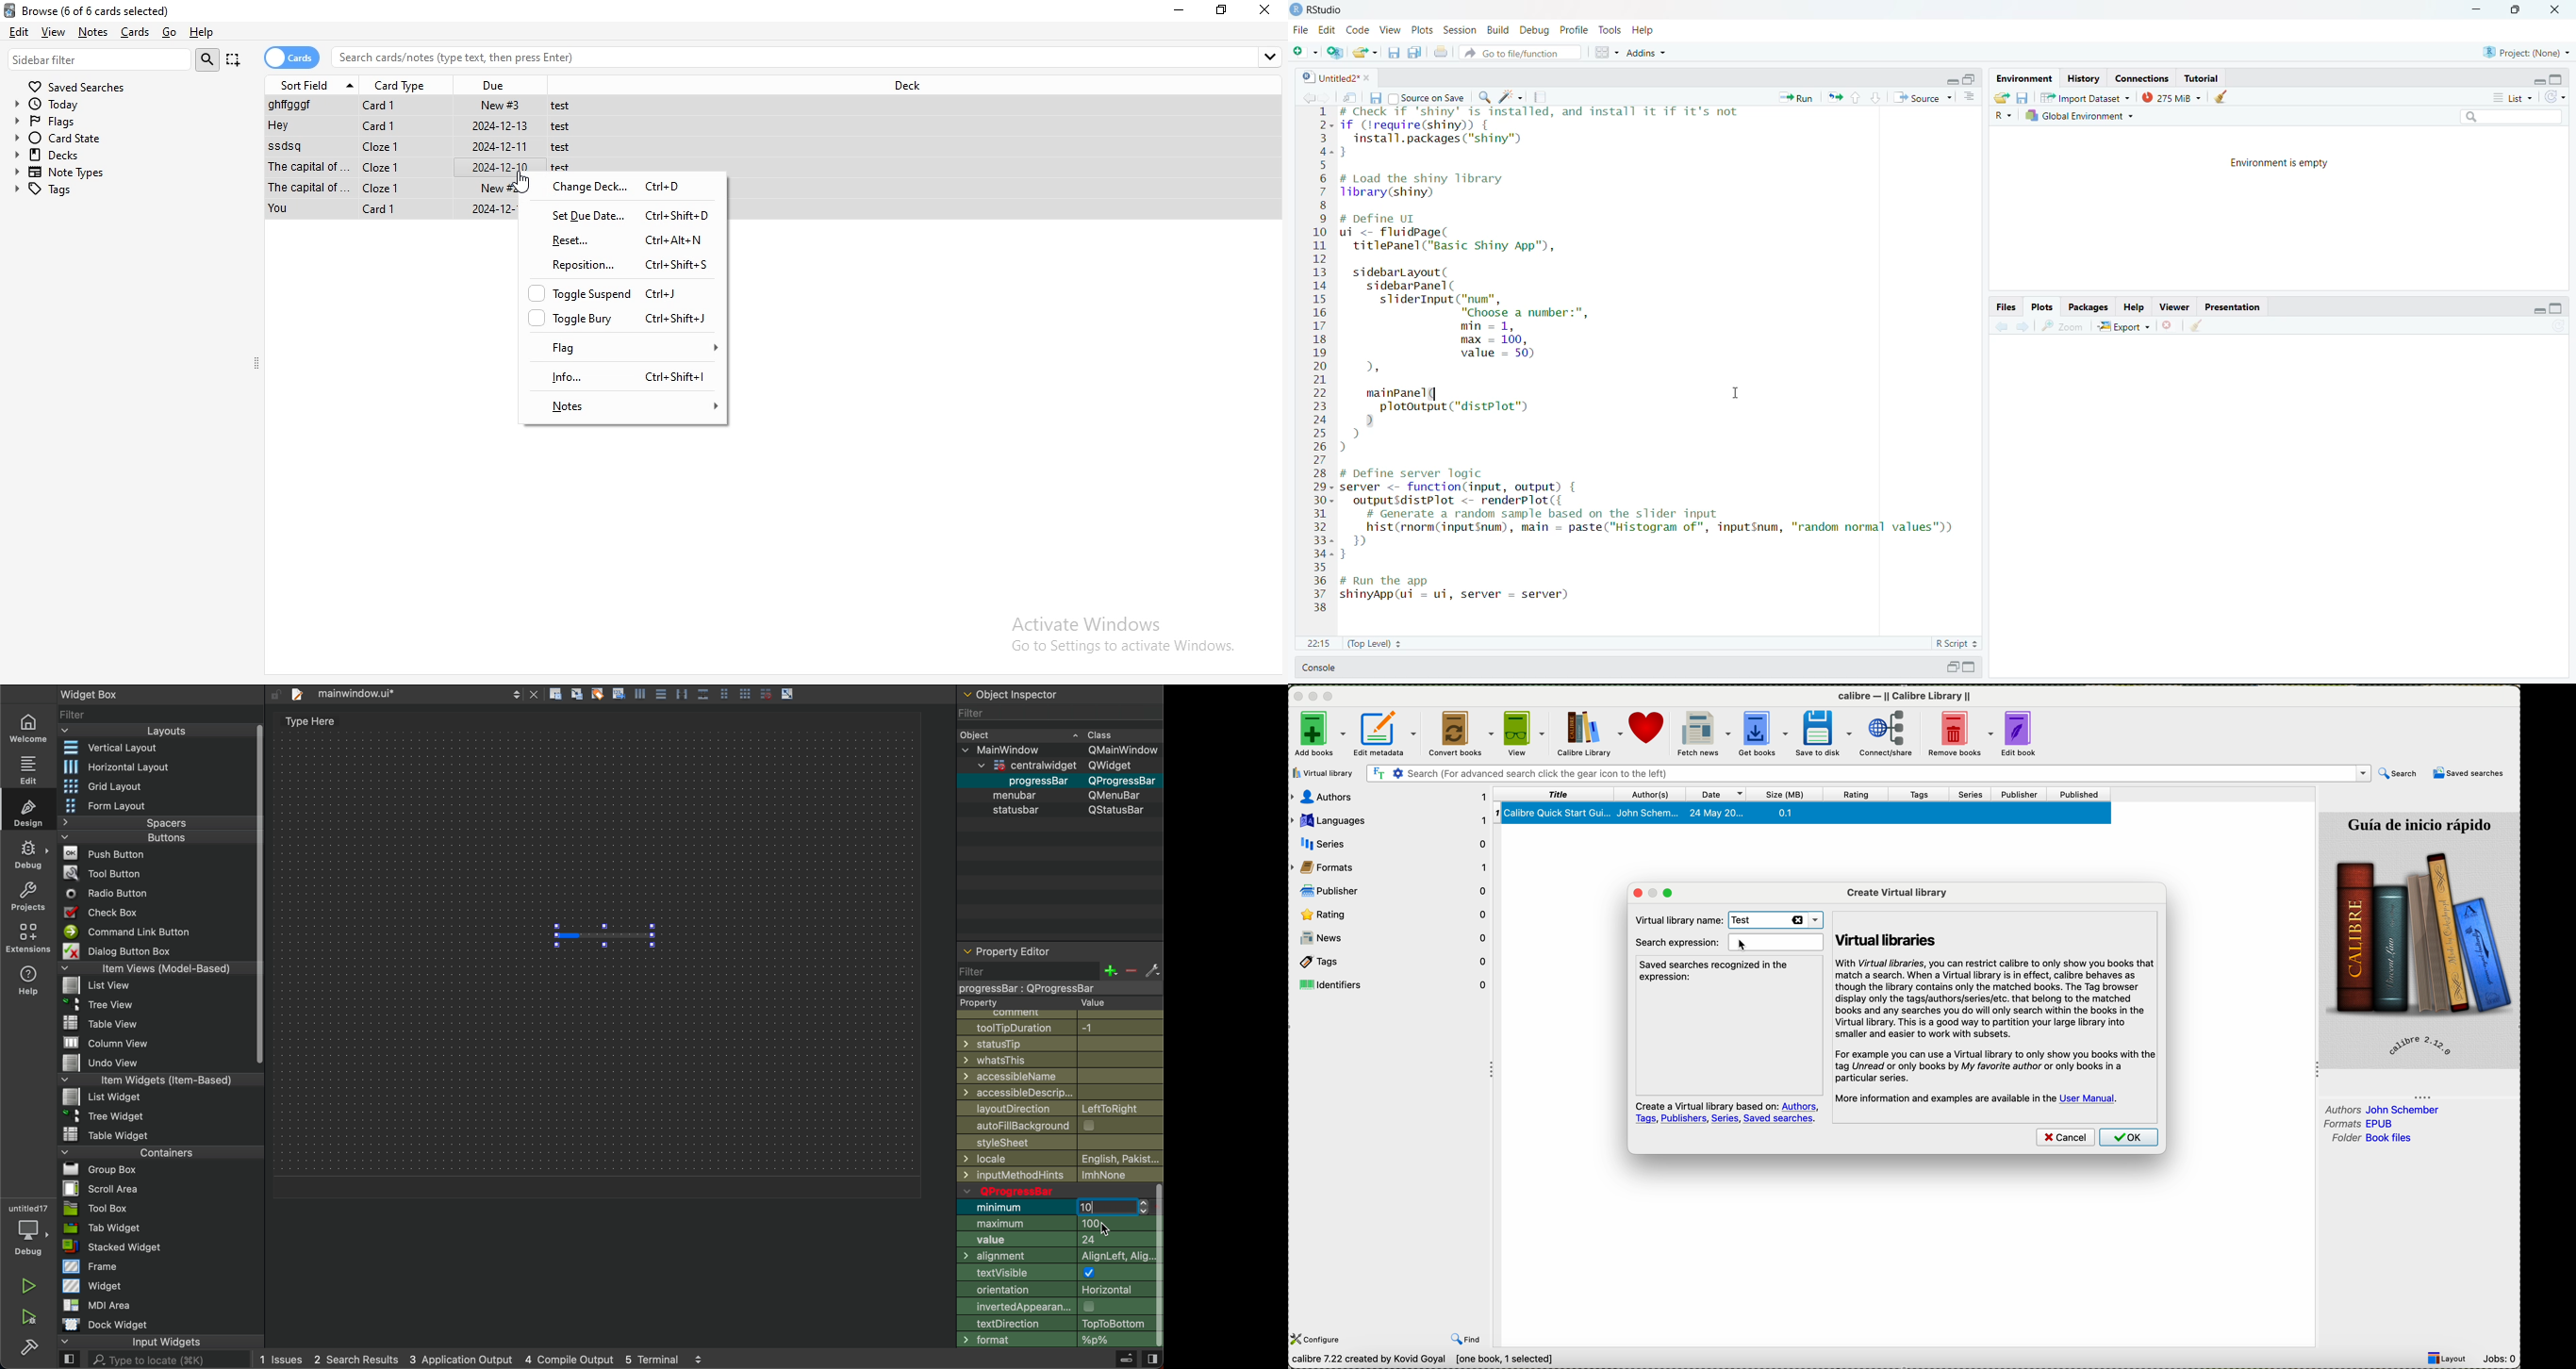 This screenshot has height=1372, width=2576. Describe the element at coordinates (1648, 52) in the screenshot. I see `Addins` at that location.